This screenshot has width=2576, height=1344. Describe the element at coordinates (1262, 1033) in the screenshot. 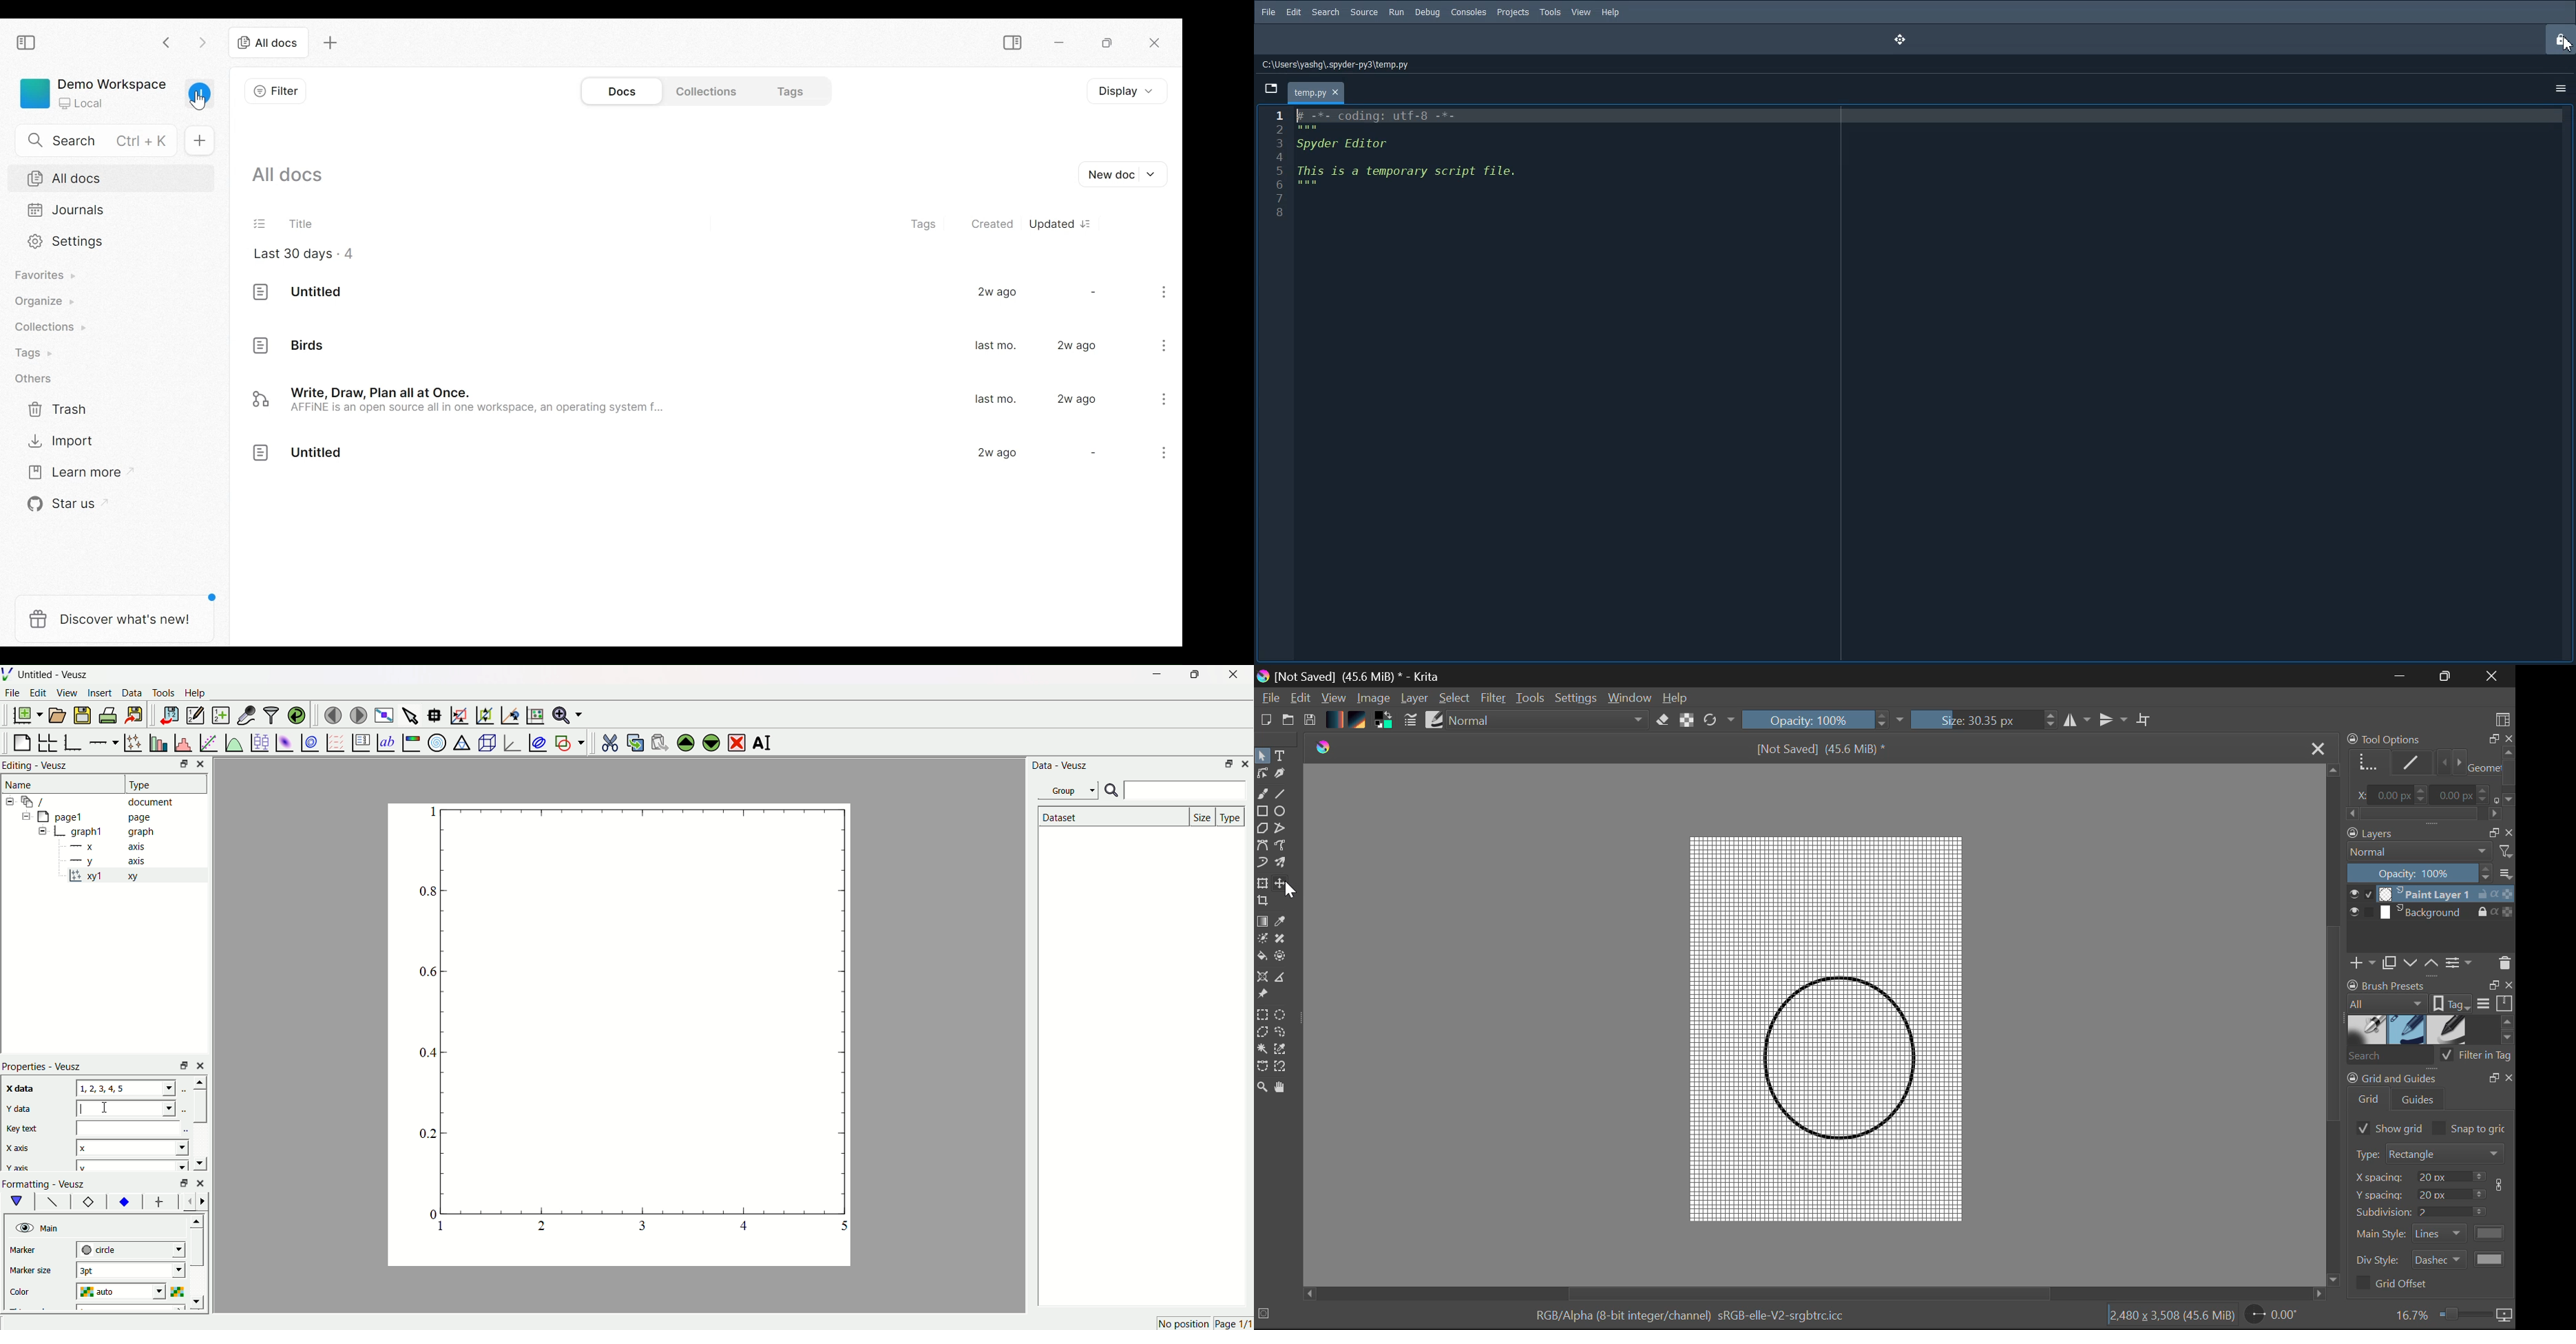

I see `Polygon Selection` at that location.